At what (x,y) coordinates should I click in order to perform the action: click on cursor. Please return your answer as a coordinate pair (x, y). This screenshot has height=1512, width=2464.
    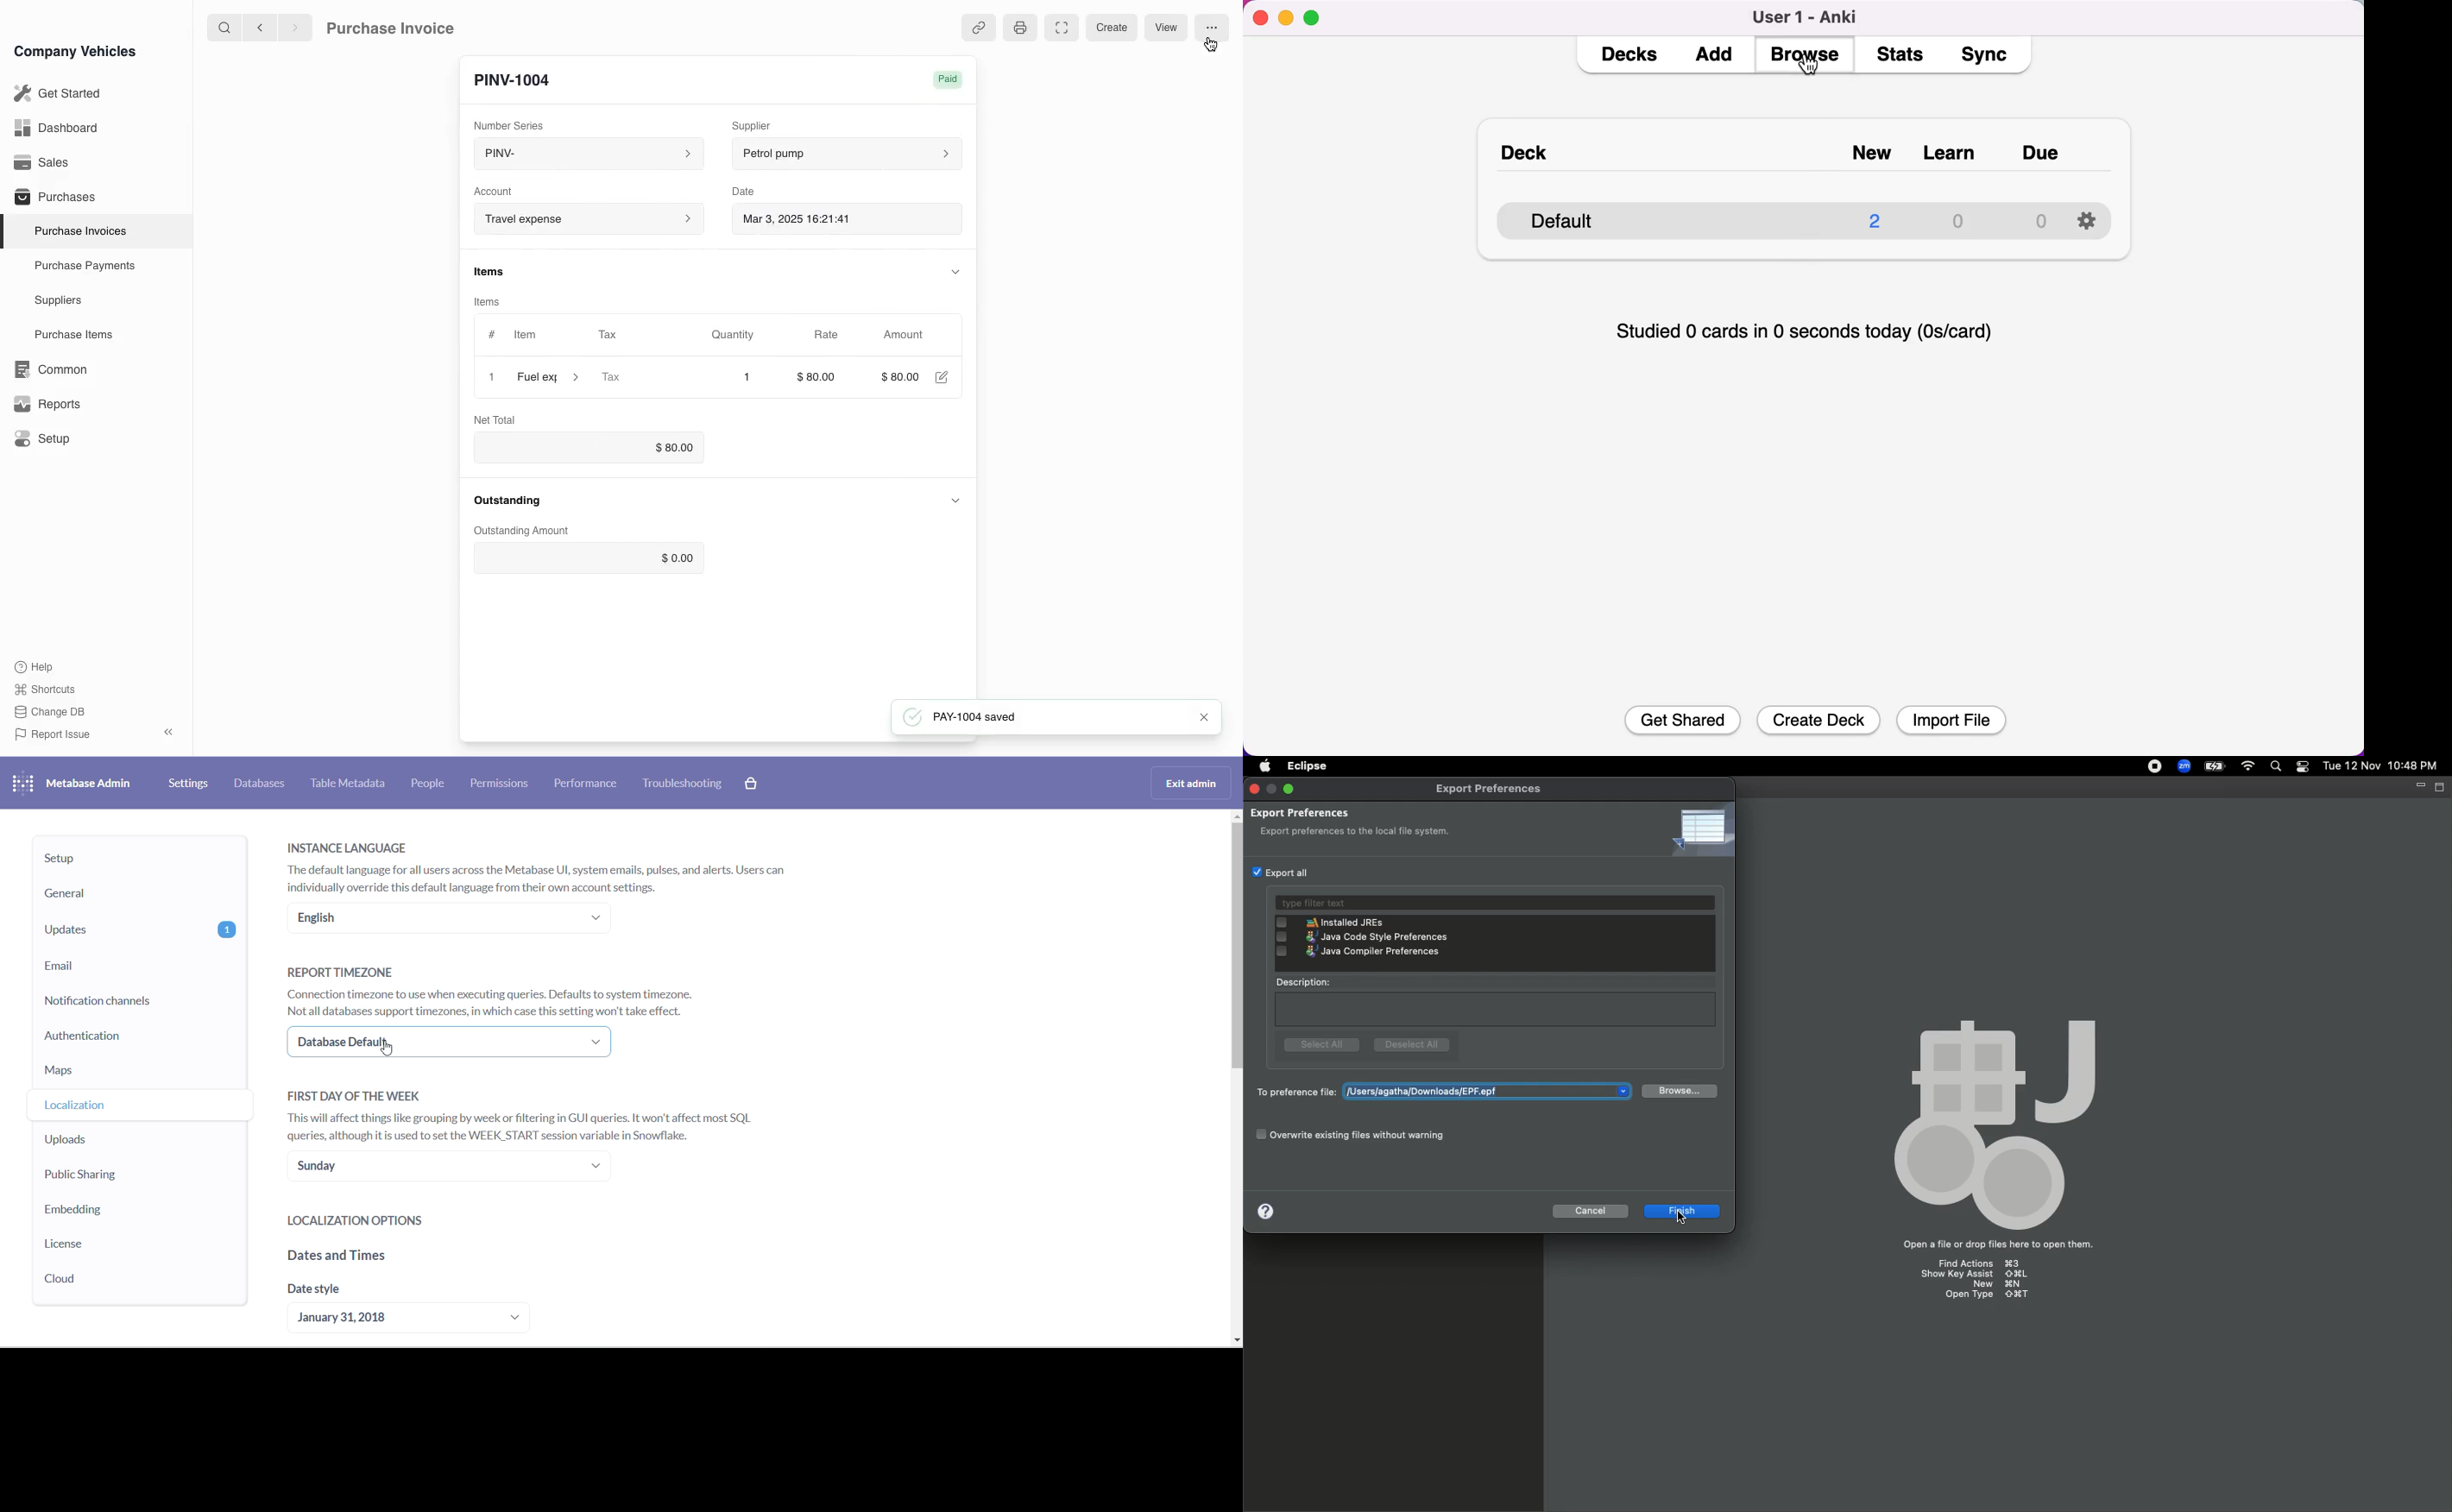
    Looking at the image, I should click on (1210, 48).